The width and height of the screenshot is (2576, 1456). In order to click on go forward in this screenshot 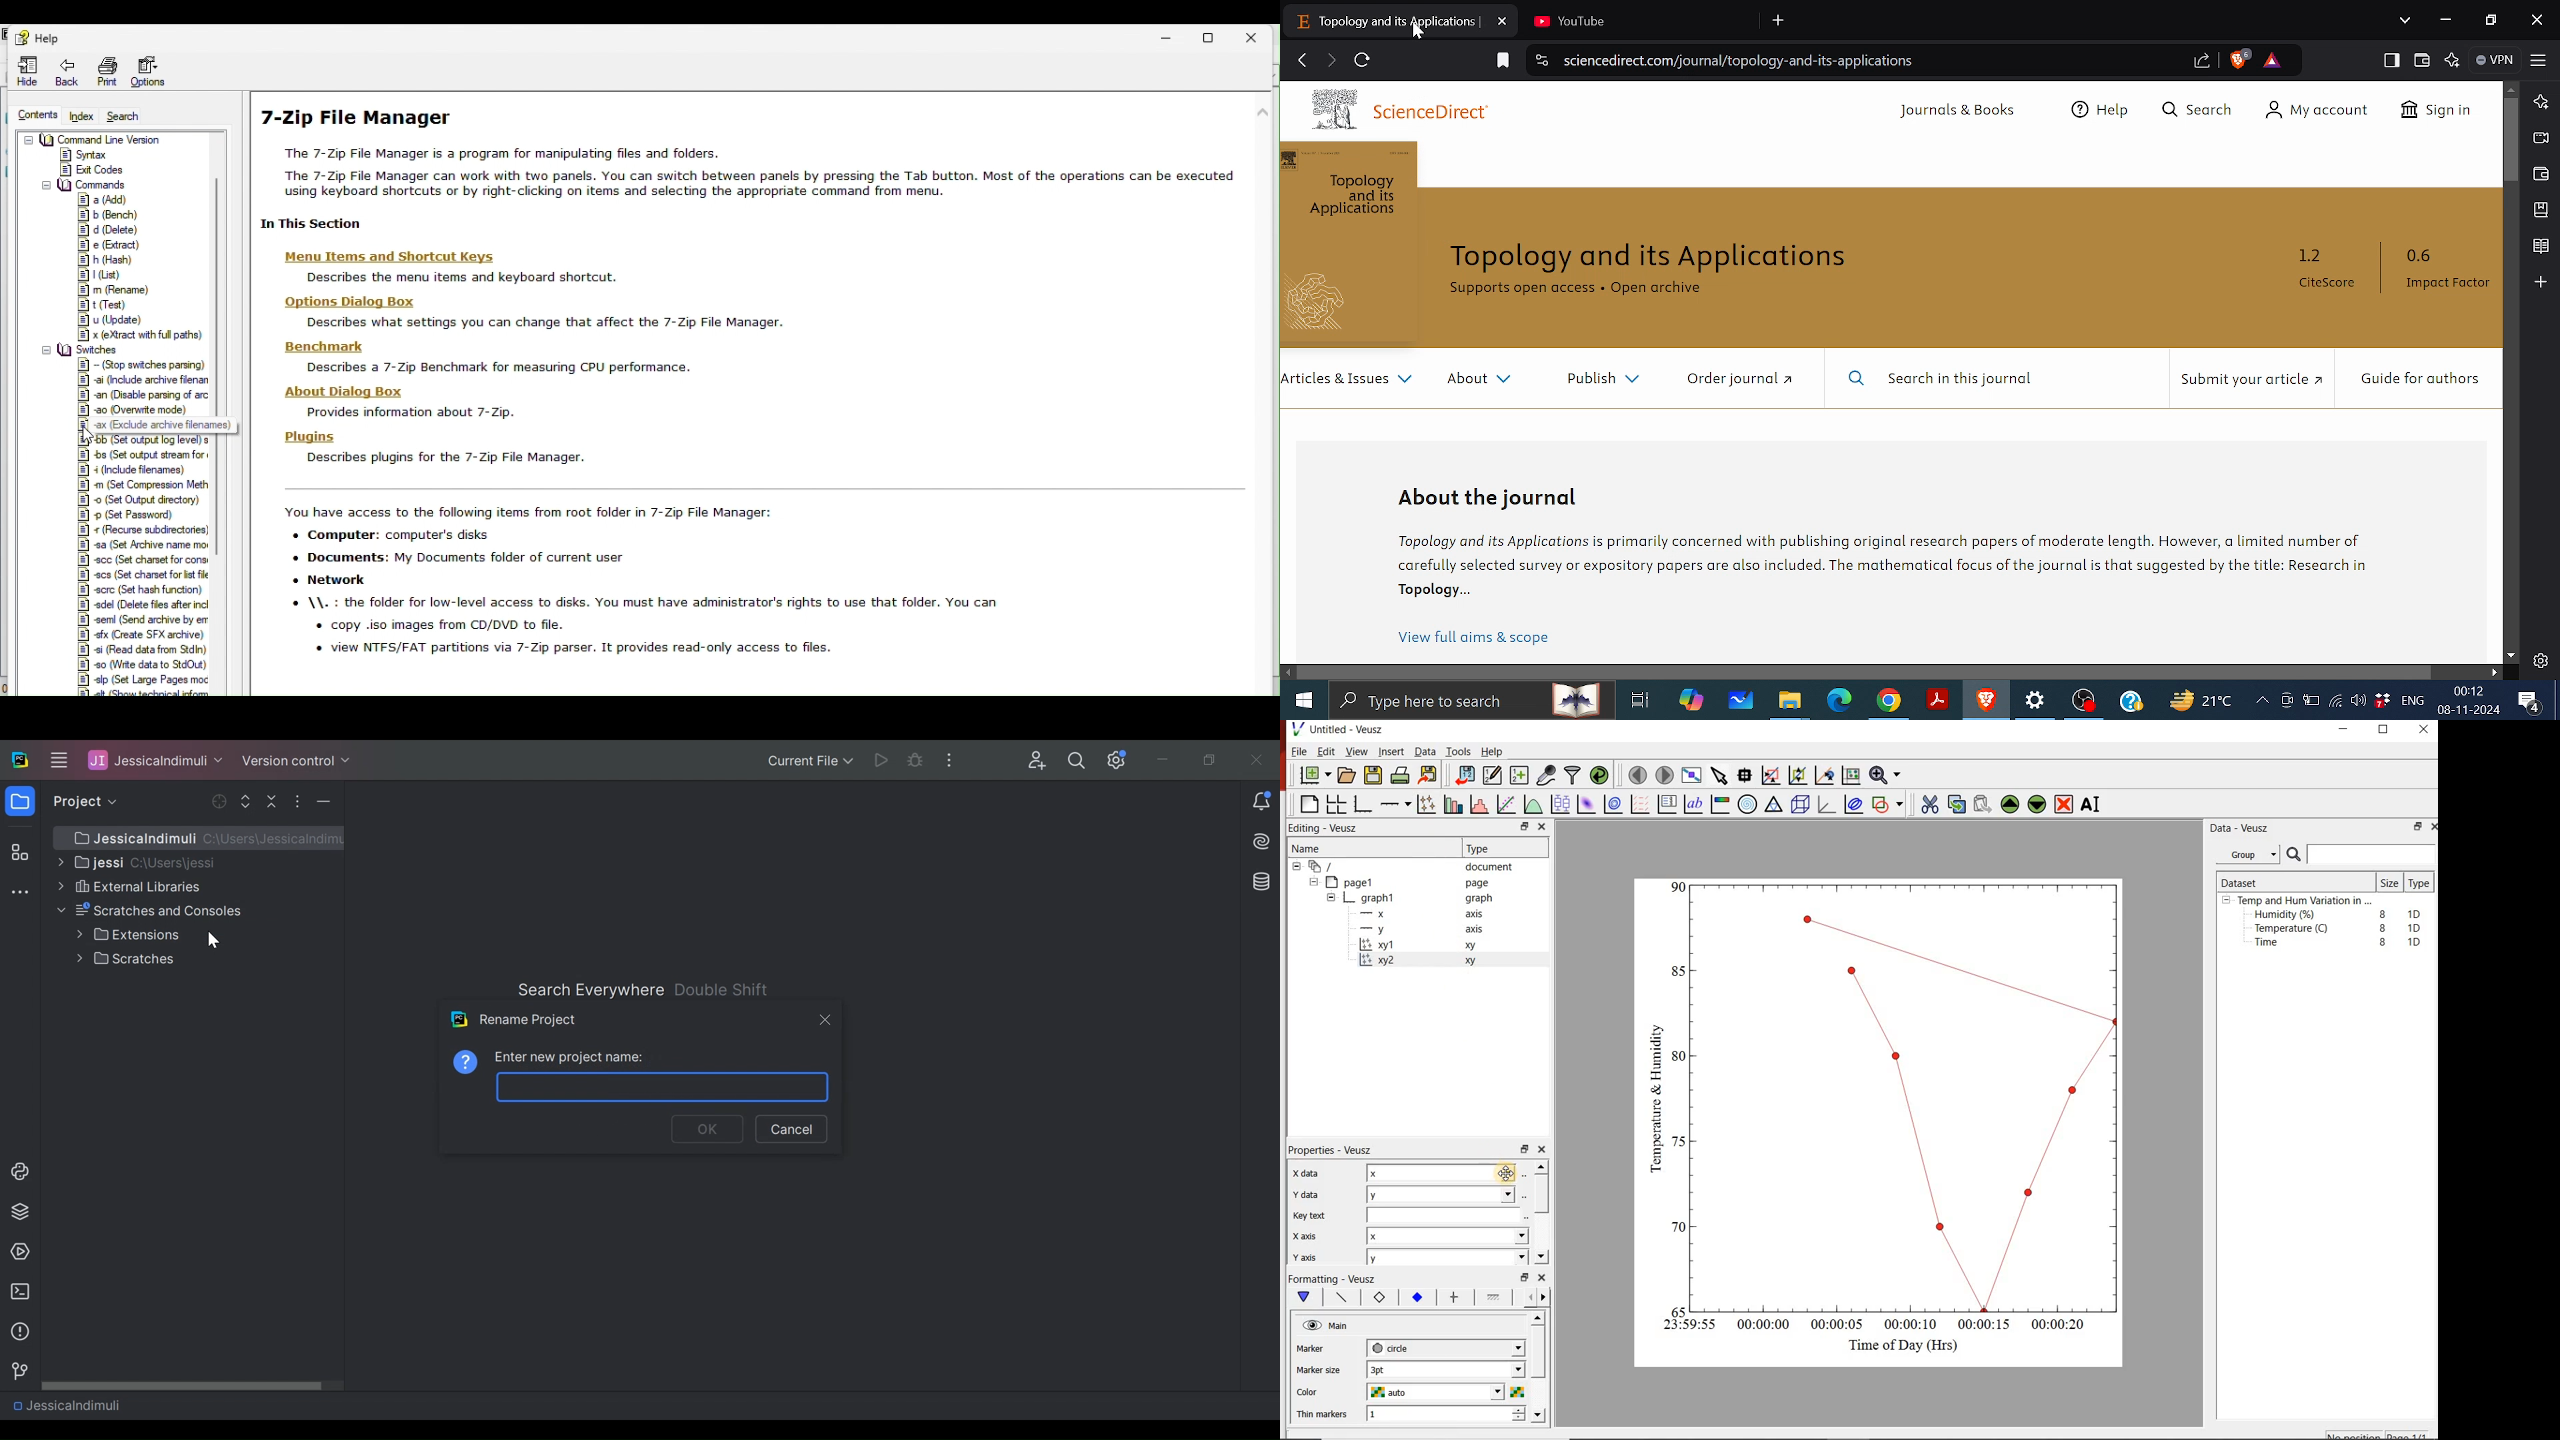, I will do `click(1546, 1297)`.